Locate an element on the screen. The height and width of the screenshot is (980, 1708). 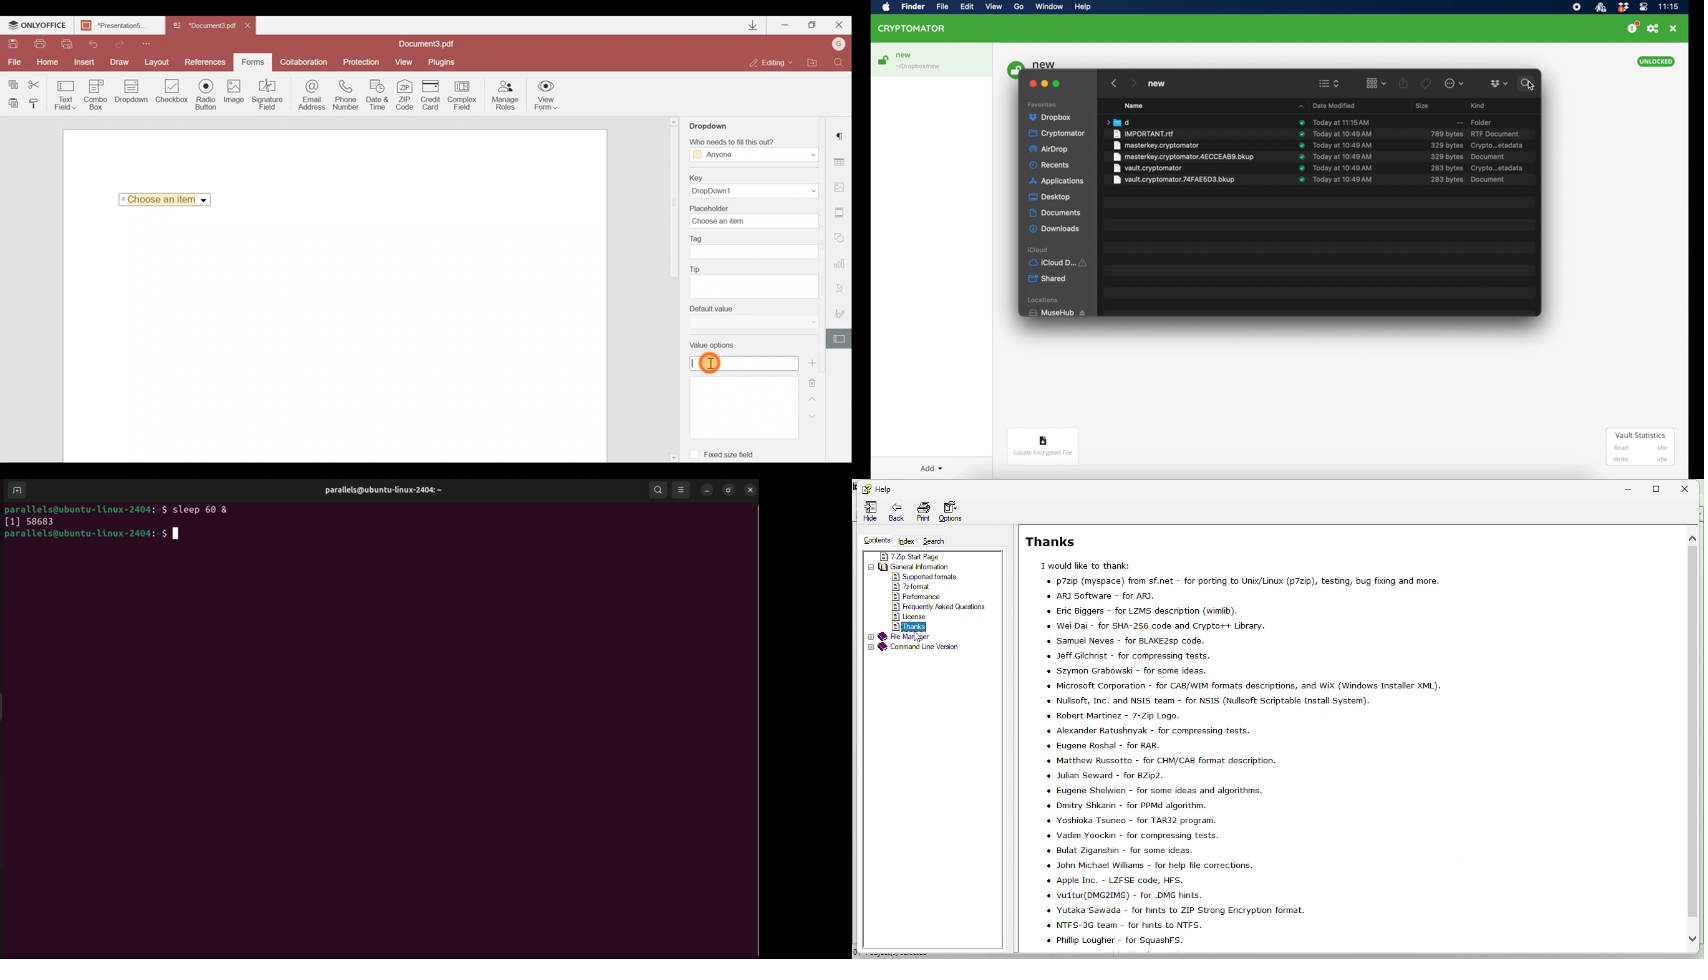
ONLYOFFICE is located at coordinates (37, 26).